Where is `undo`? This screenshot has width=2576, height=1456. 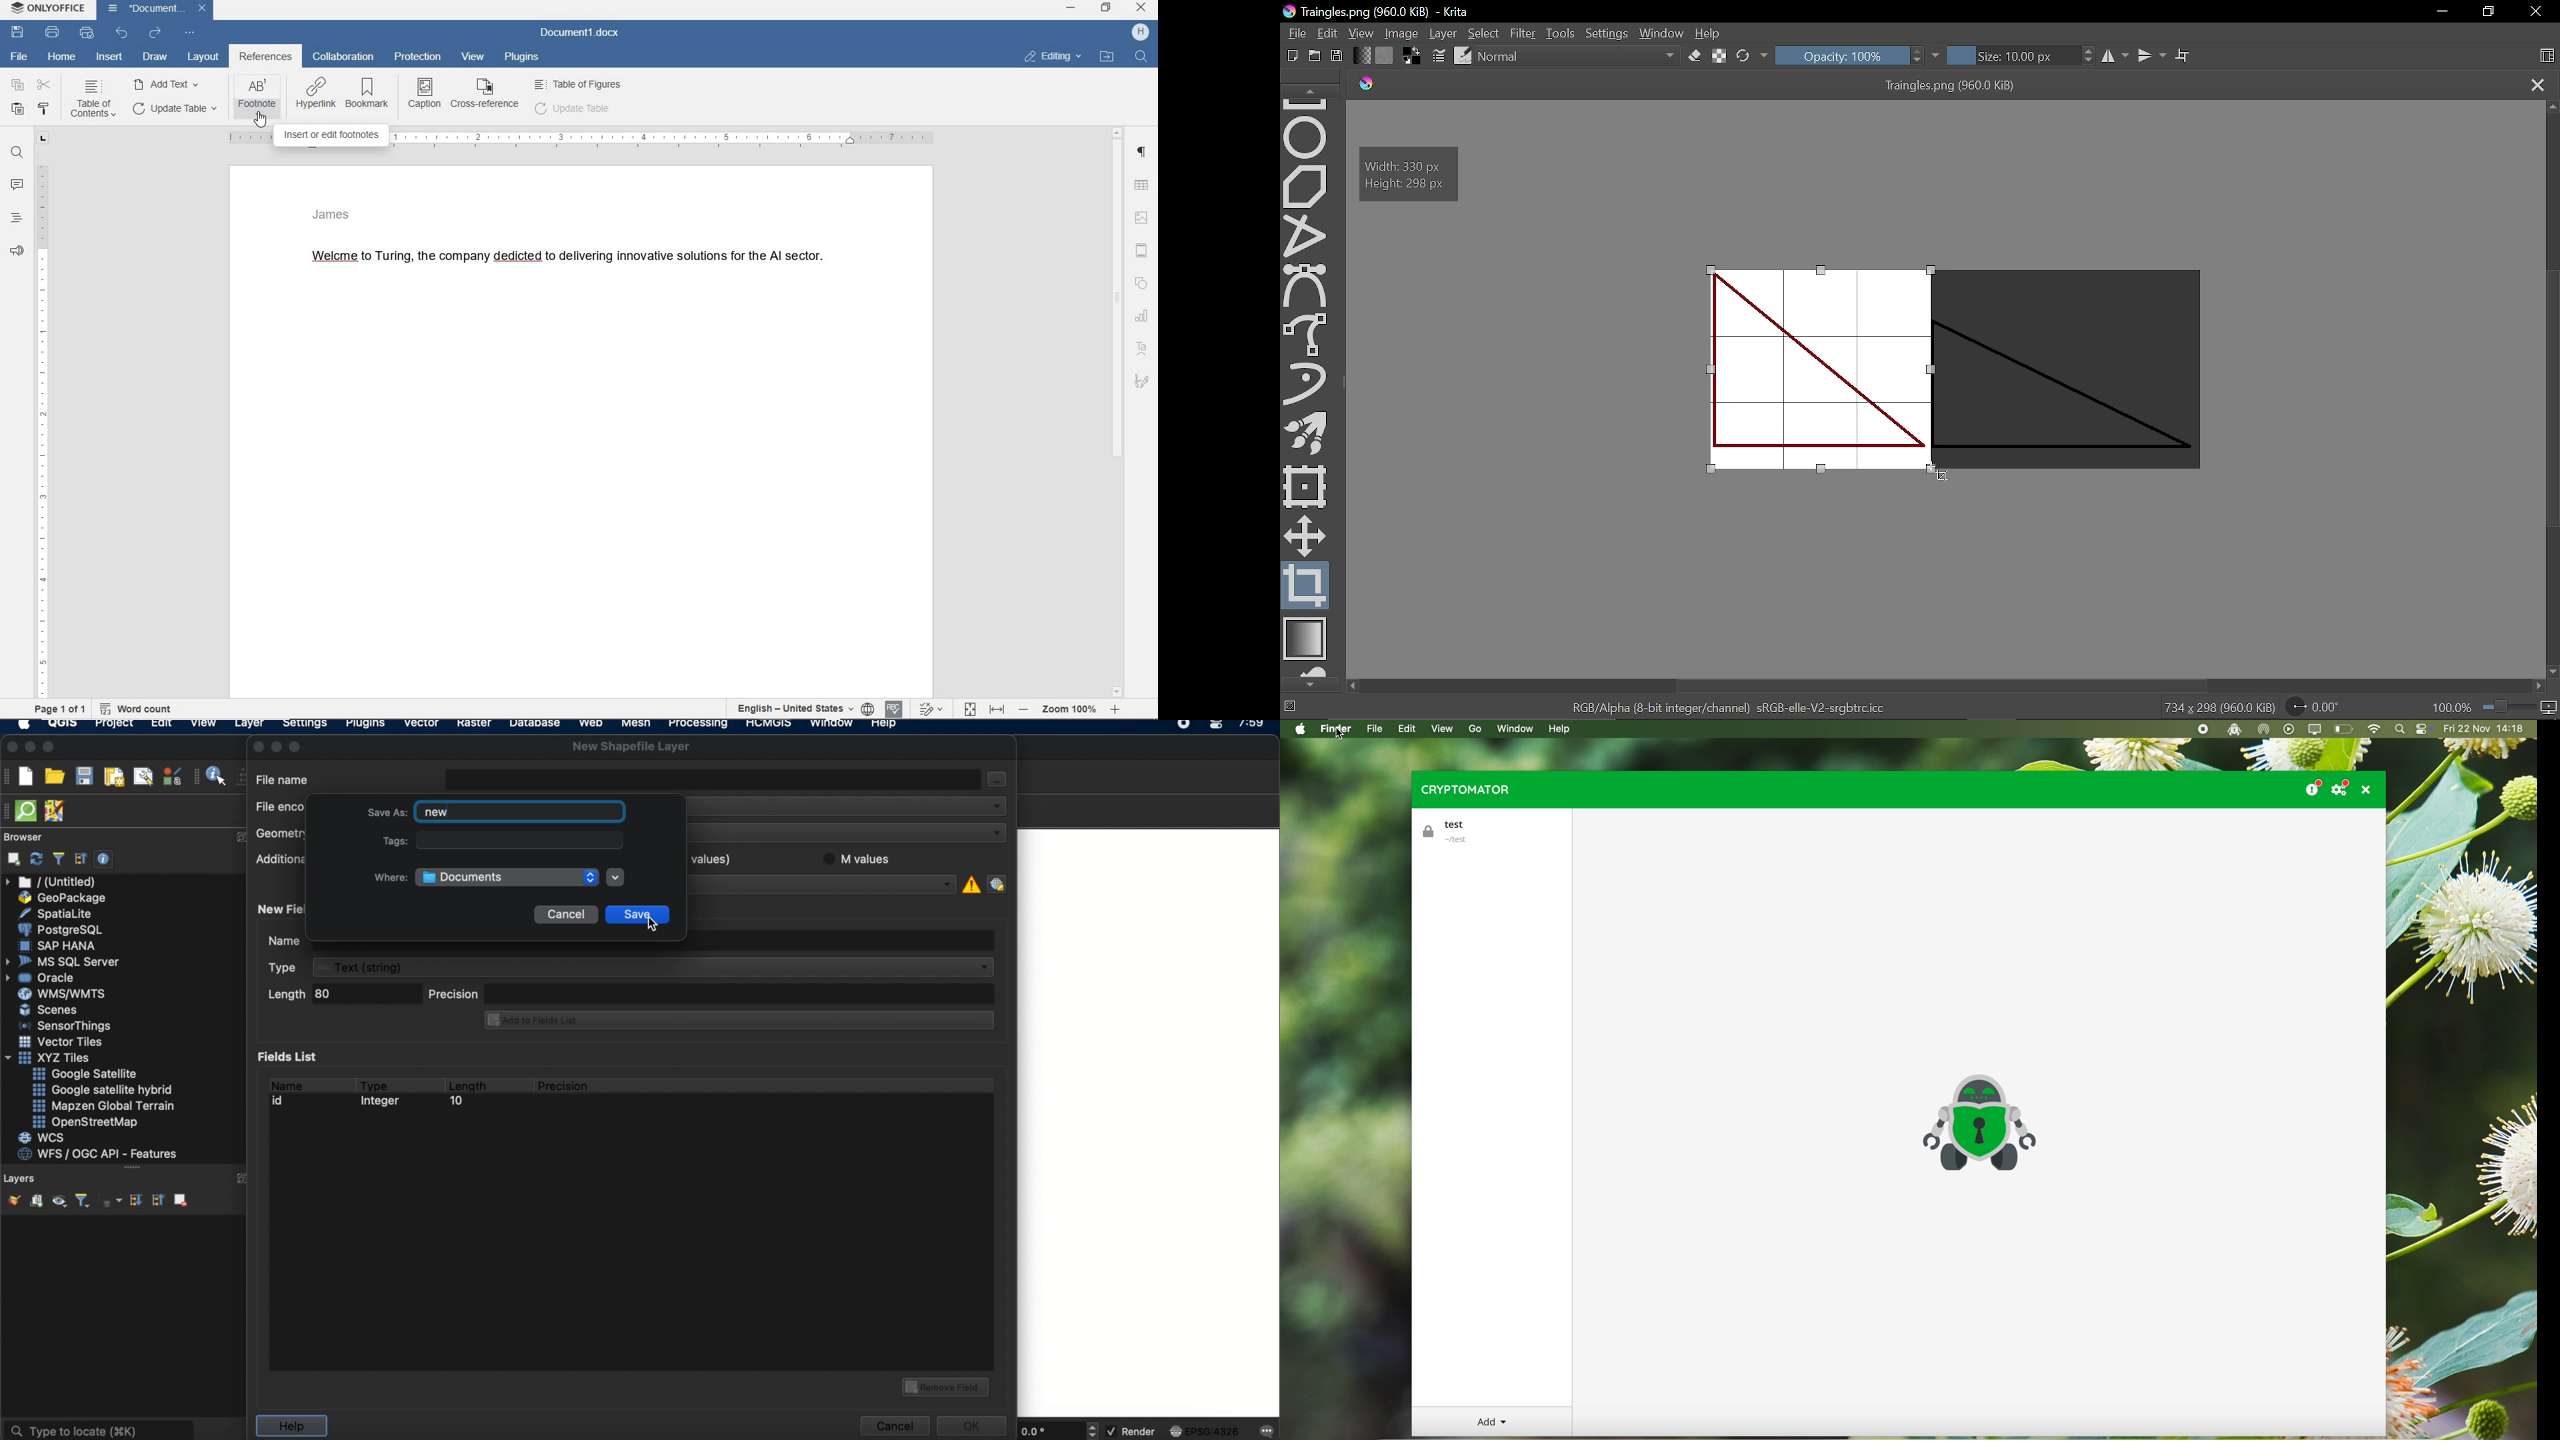 undo is located at coordinates (121, 33).